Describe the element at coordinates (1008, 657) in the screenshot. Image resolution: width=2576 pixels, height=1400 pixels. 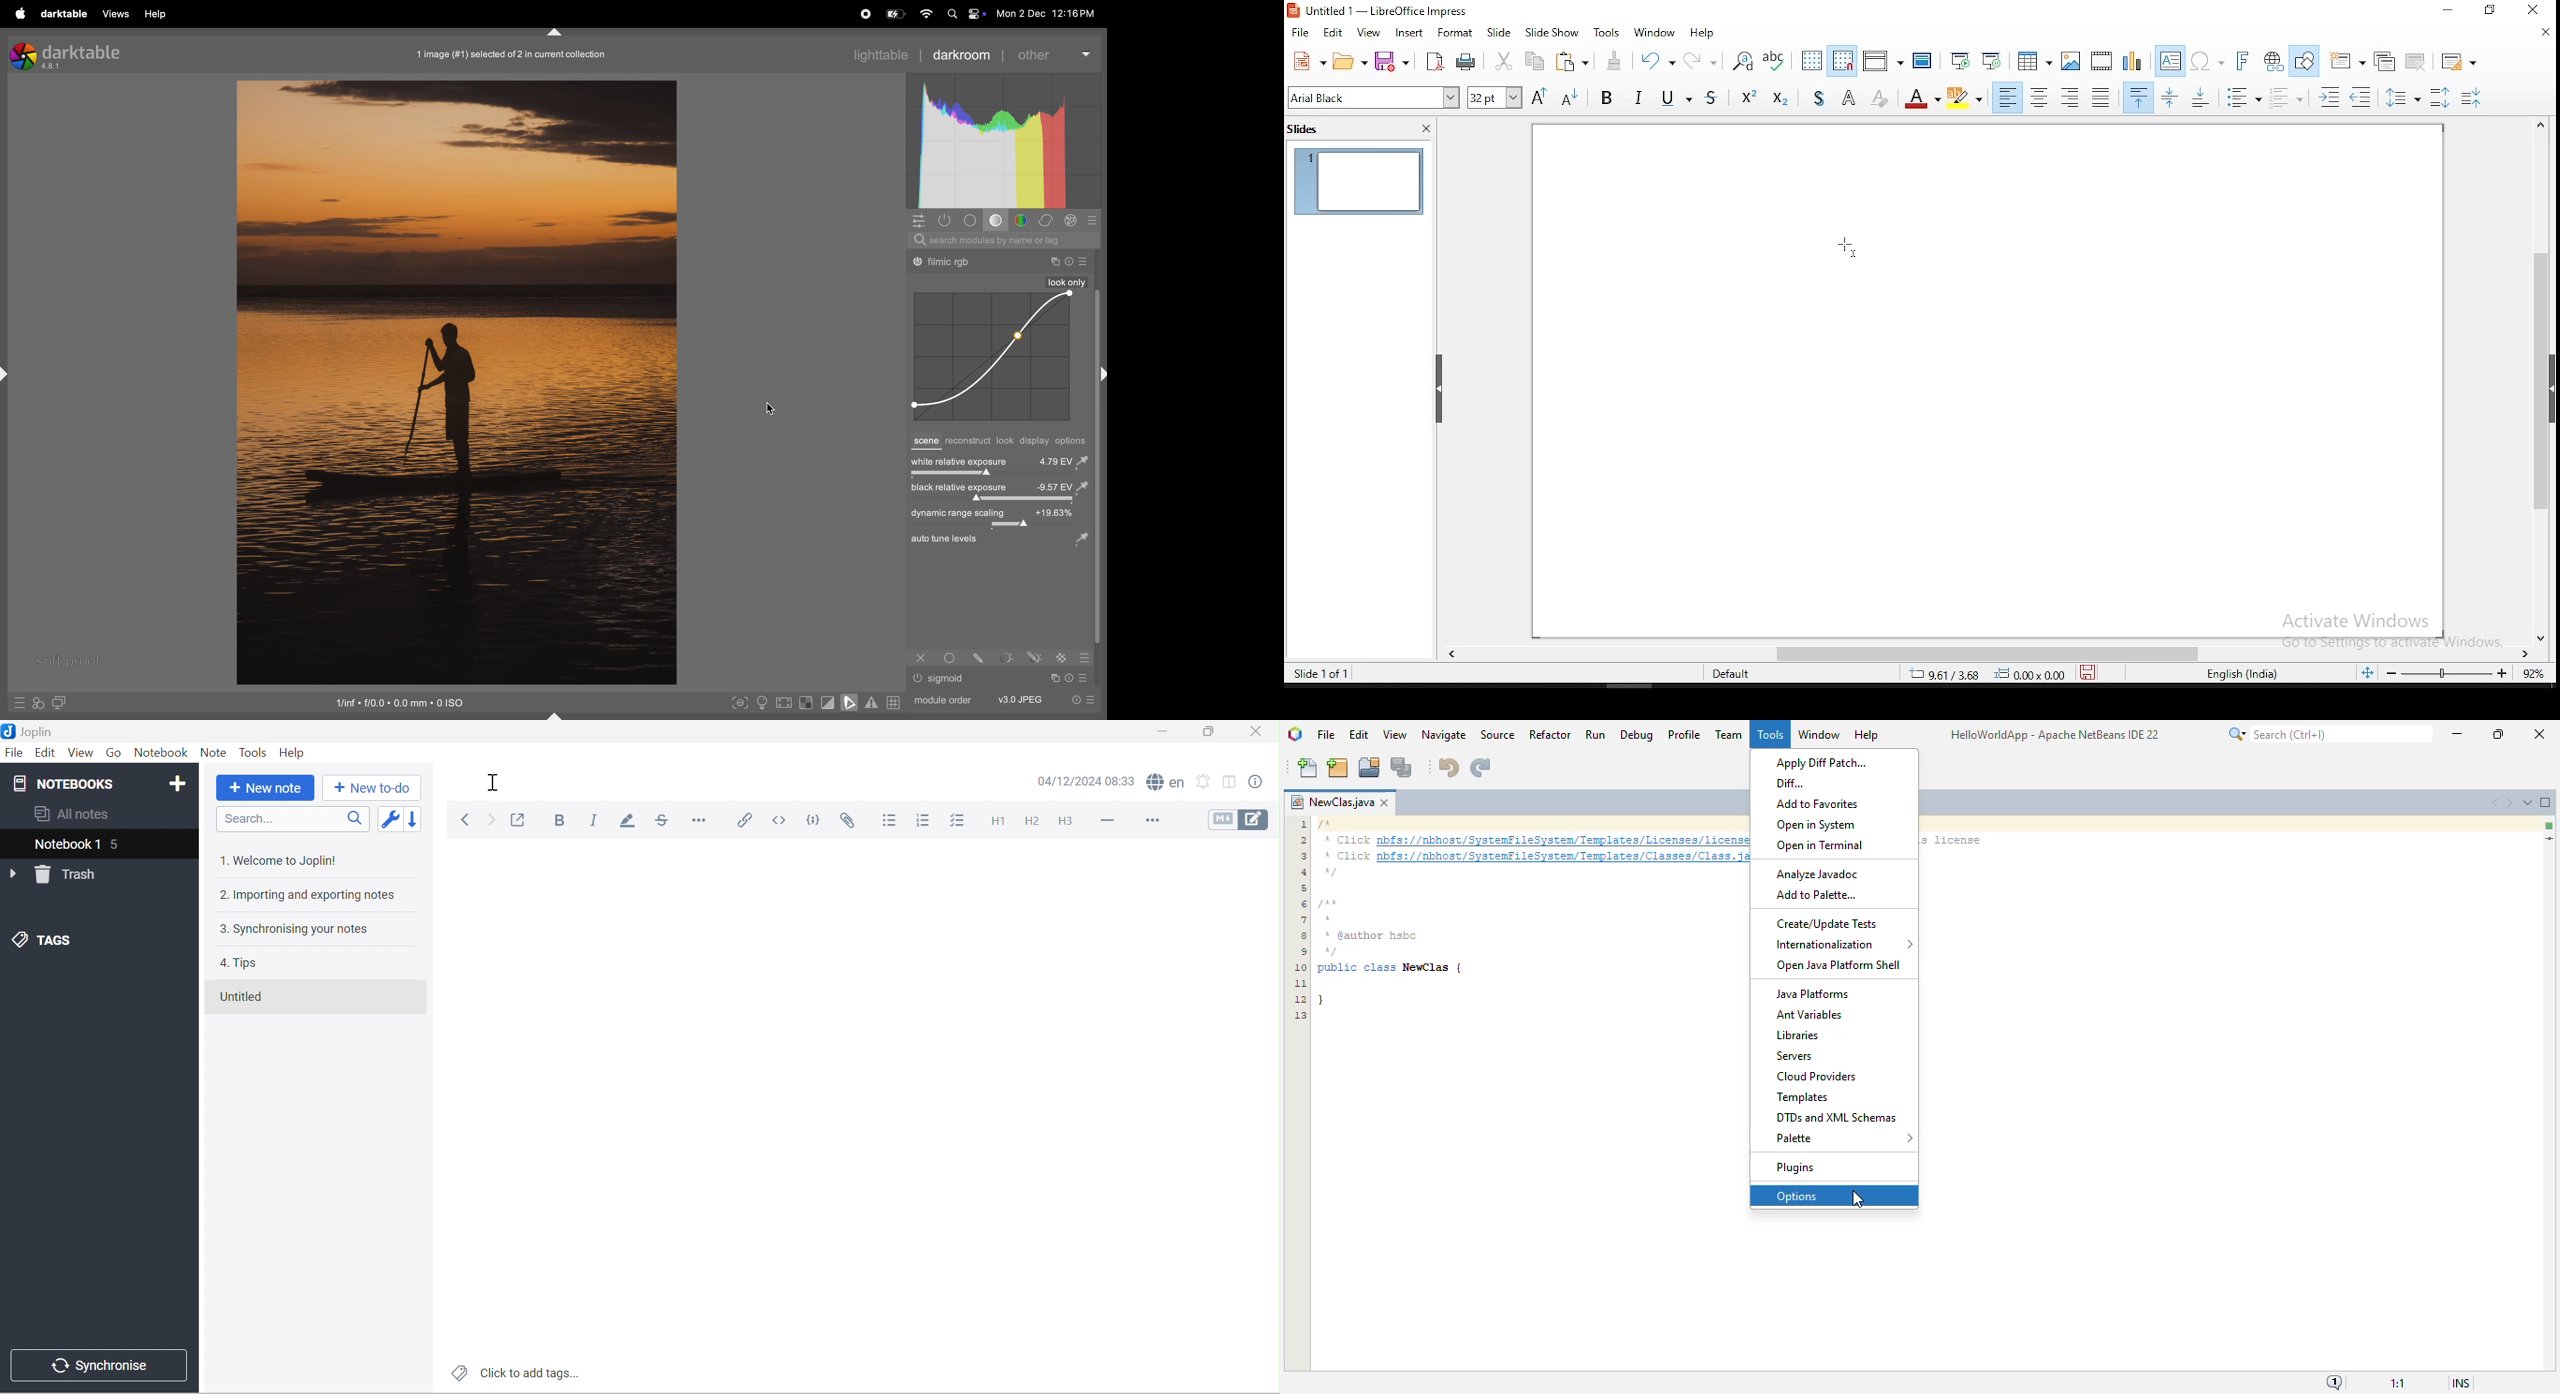
I see `` at that location.